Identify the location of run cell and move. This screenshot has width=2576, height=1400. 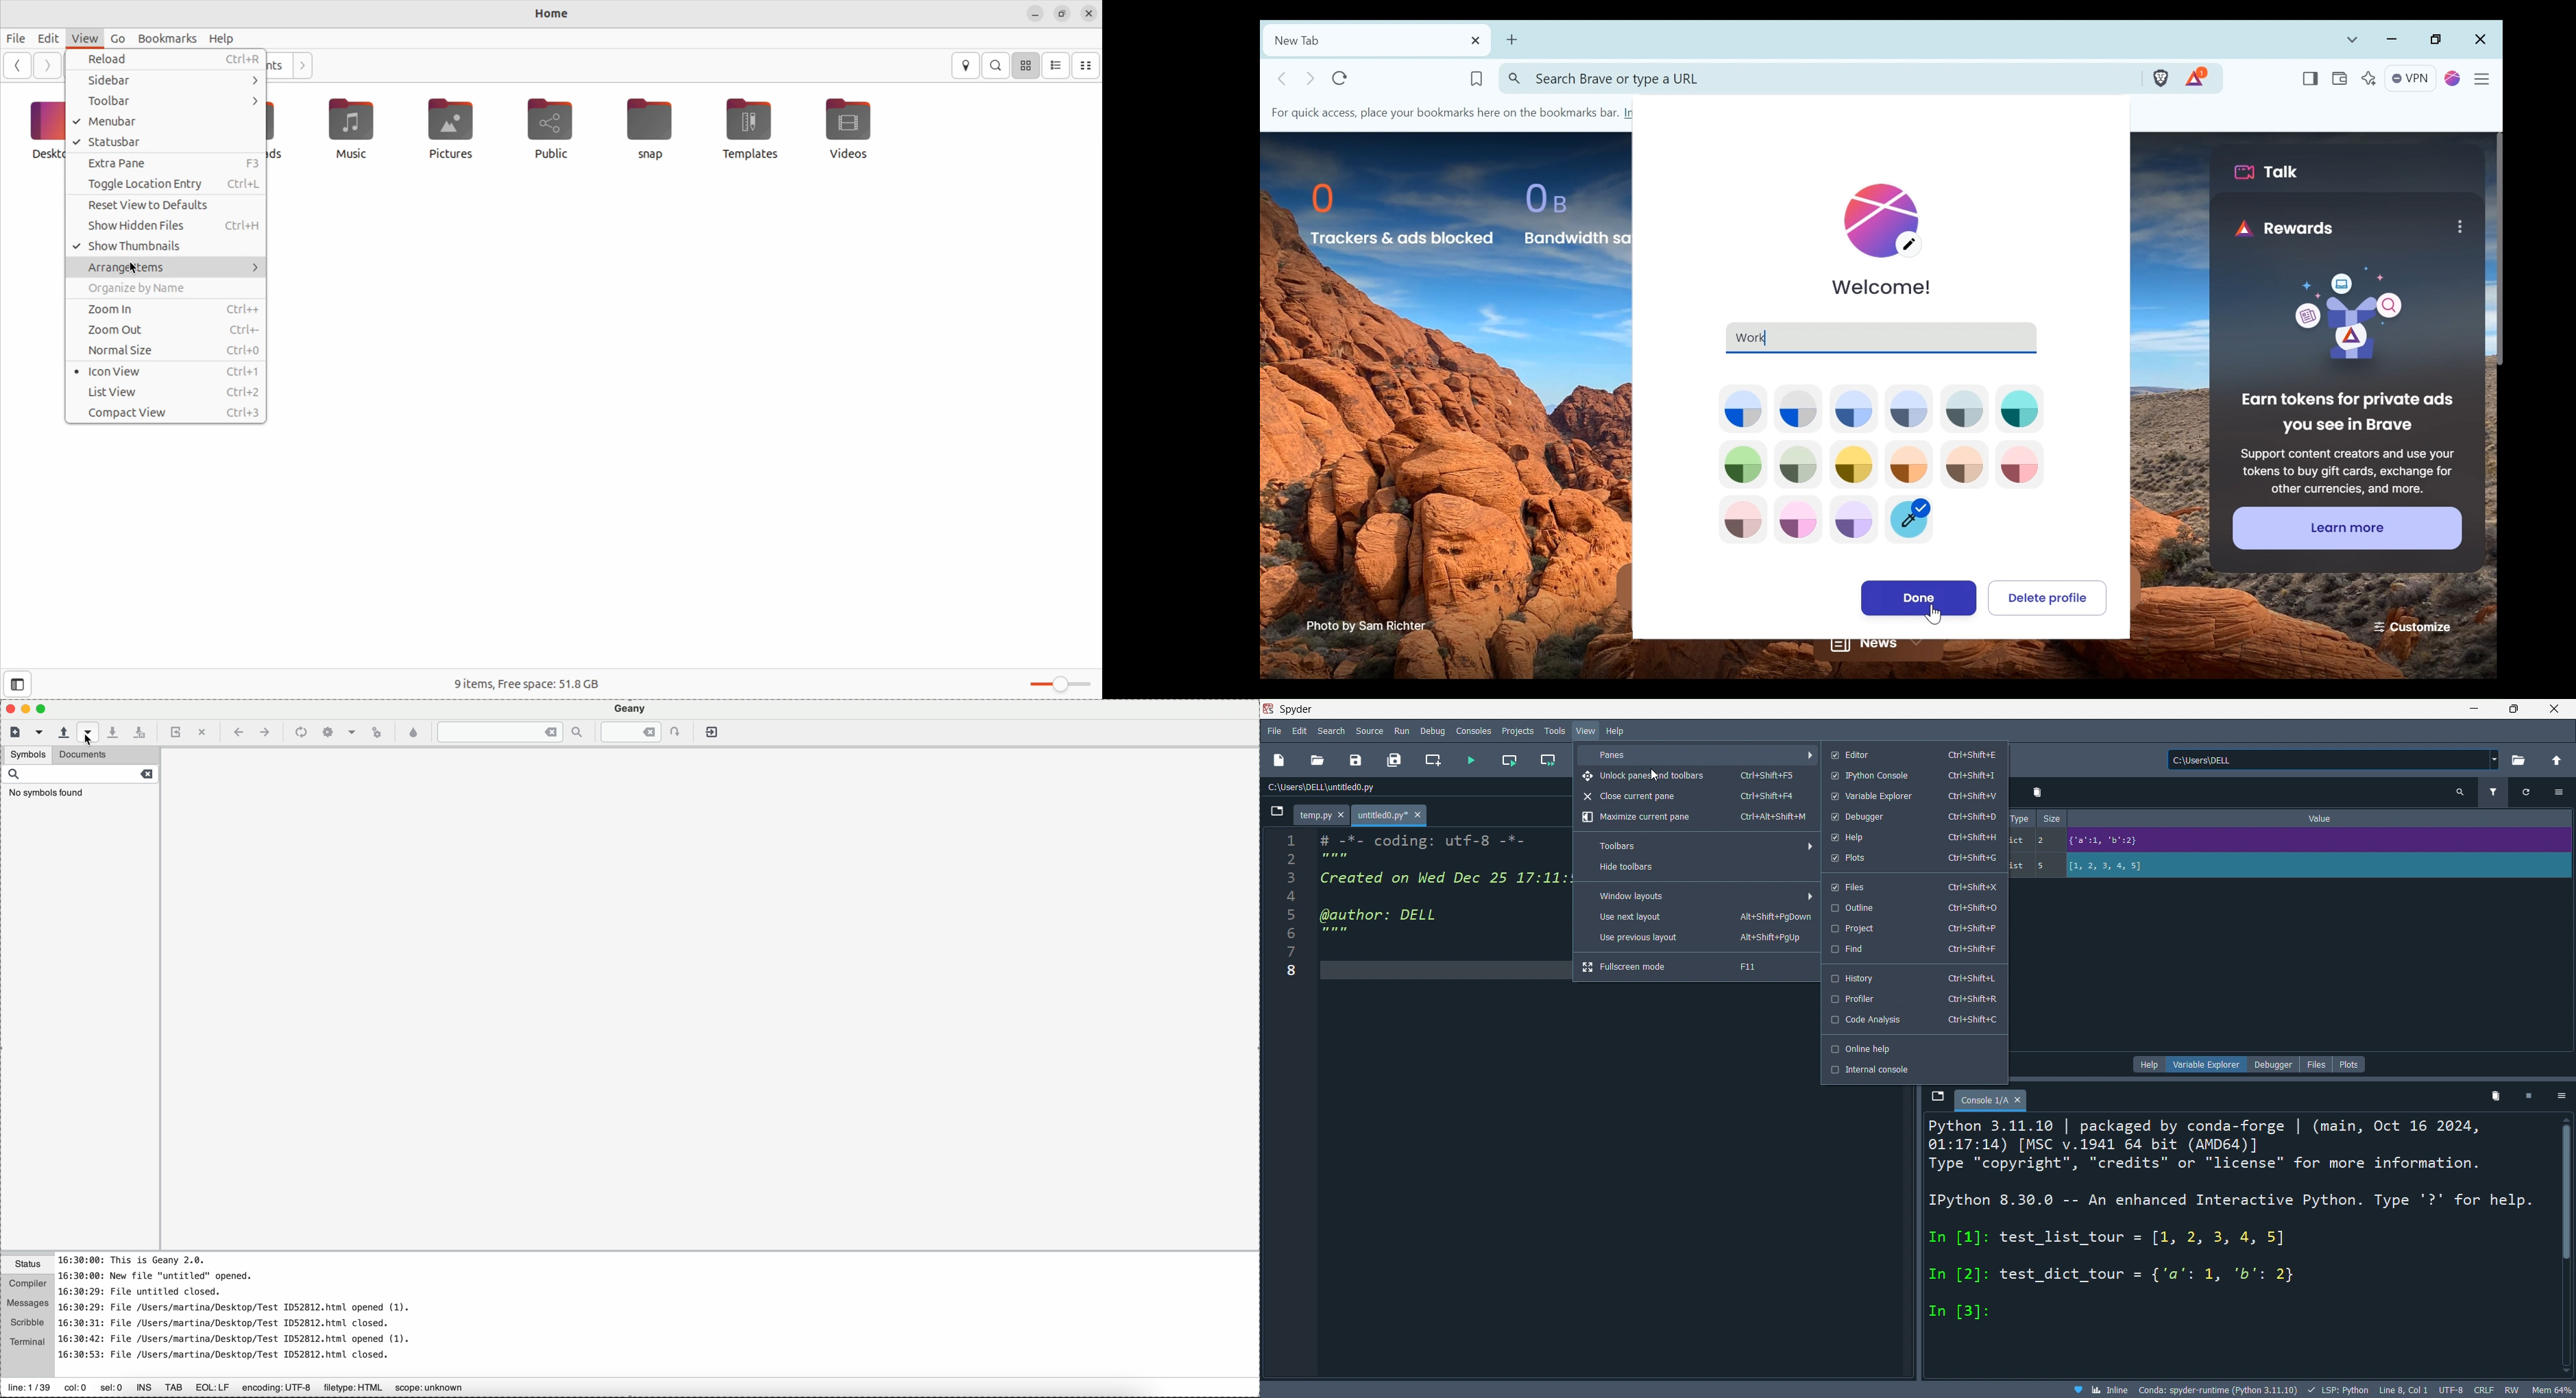
(1551, 761).